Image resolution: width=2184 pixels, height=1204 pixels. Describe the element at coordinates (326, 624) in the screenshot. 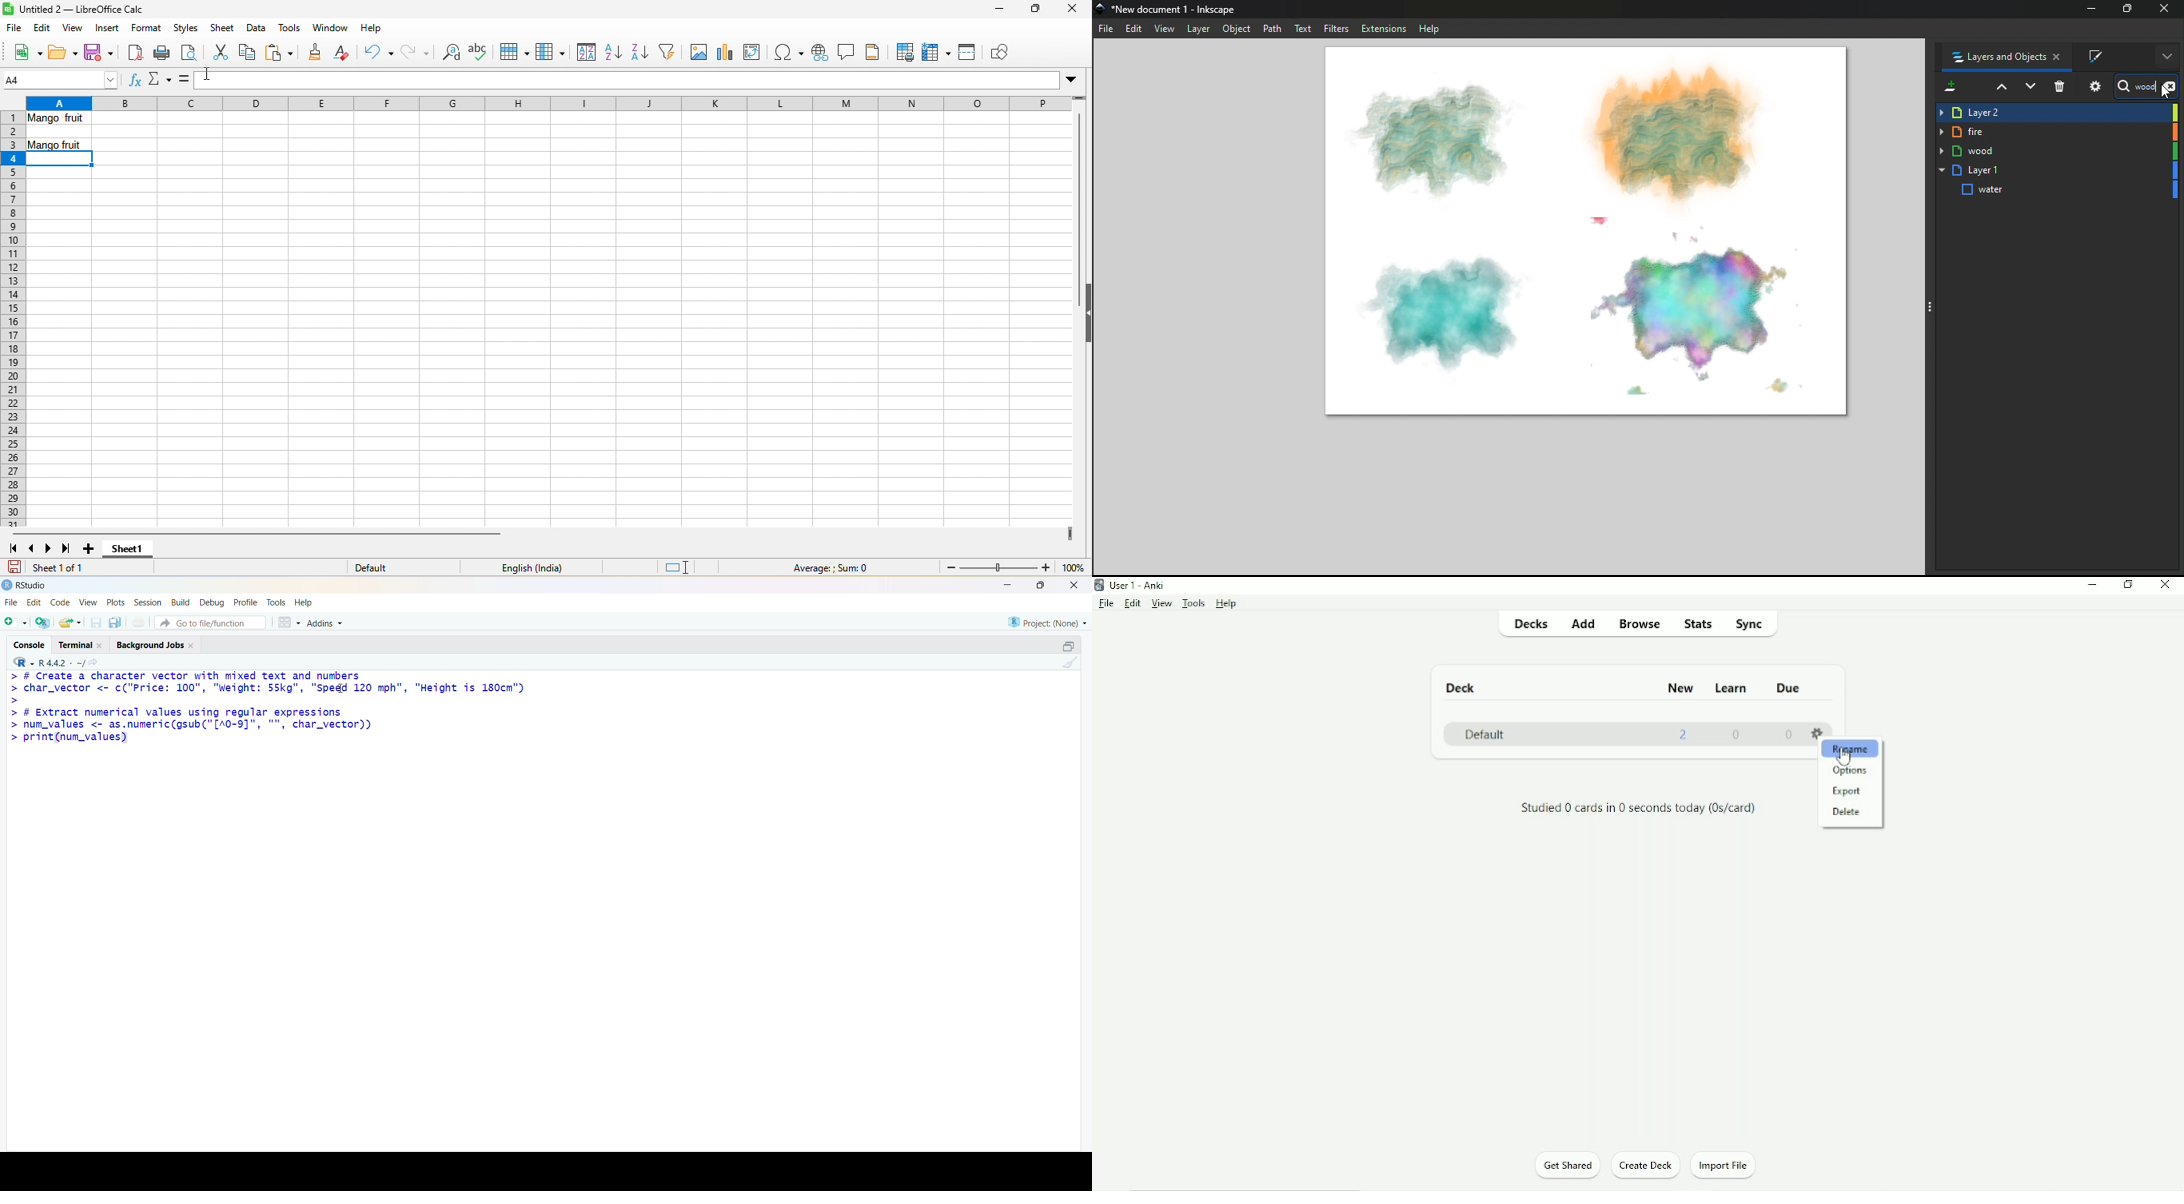

I see `Addins` at that location.